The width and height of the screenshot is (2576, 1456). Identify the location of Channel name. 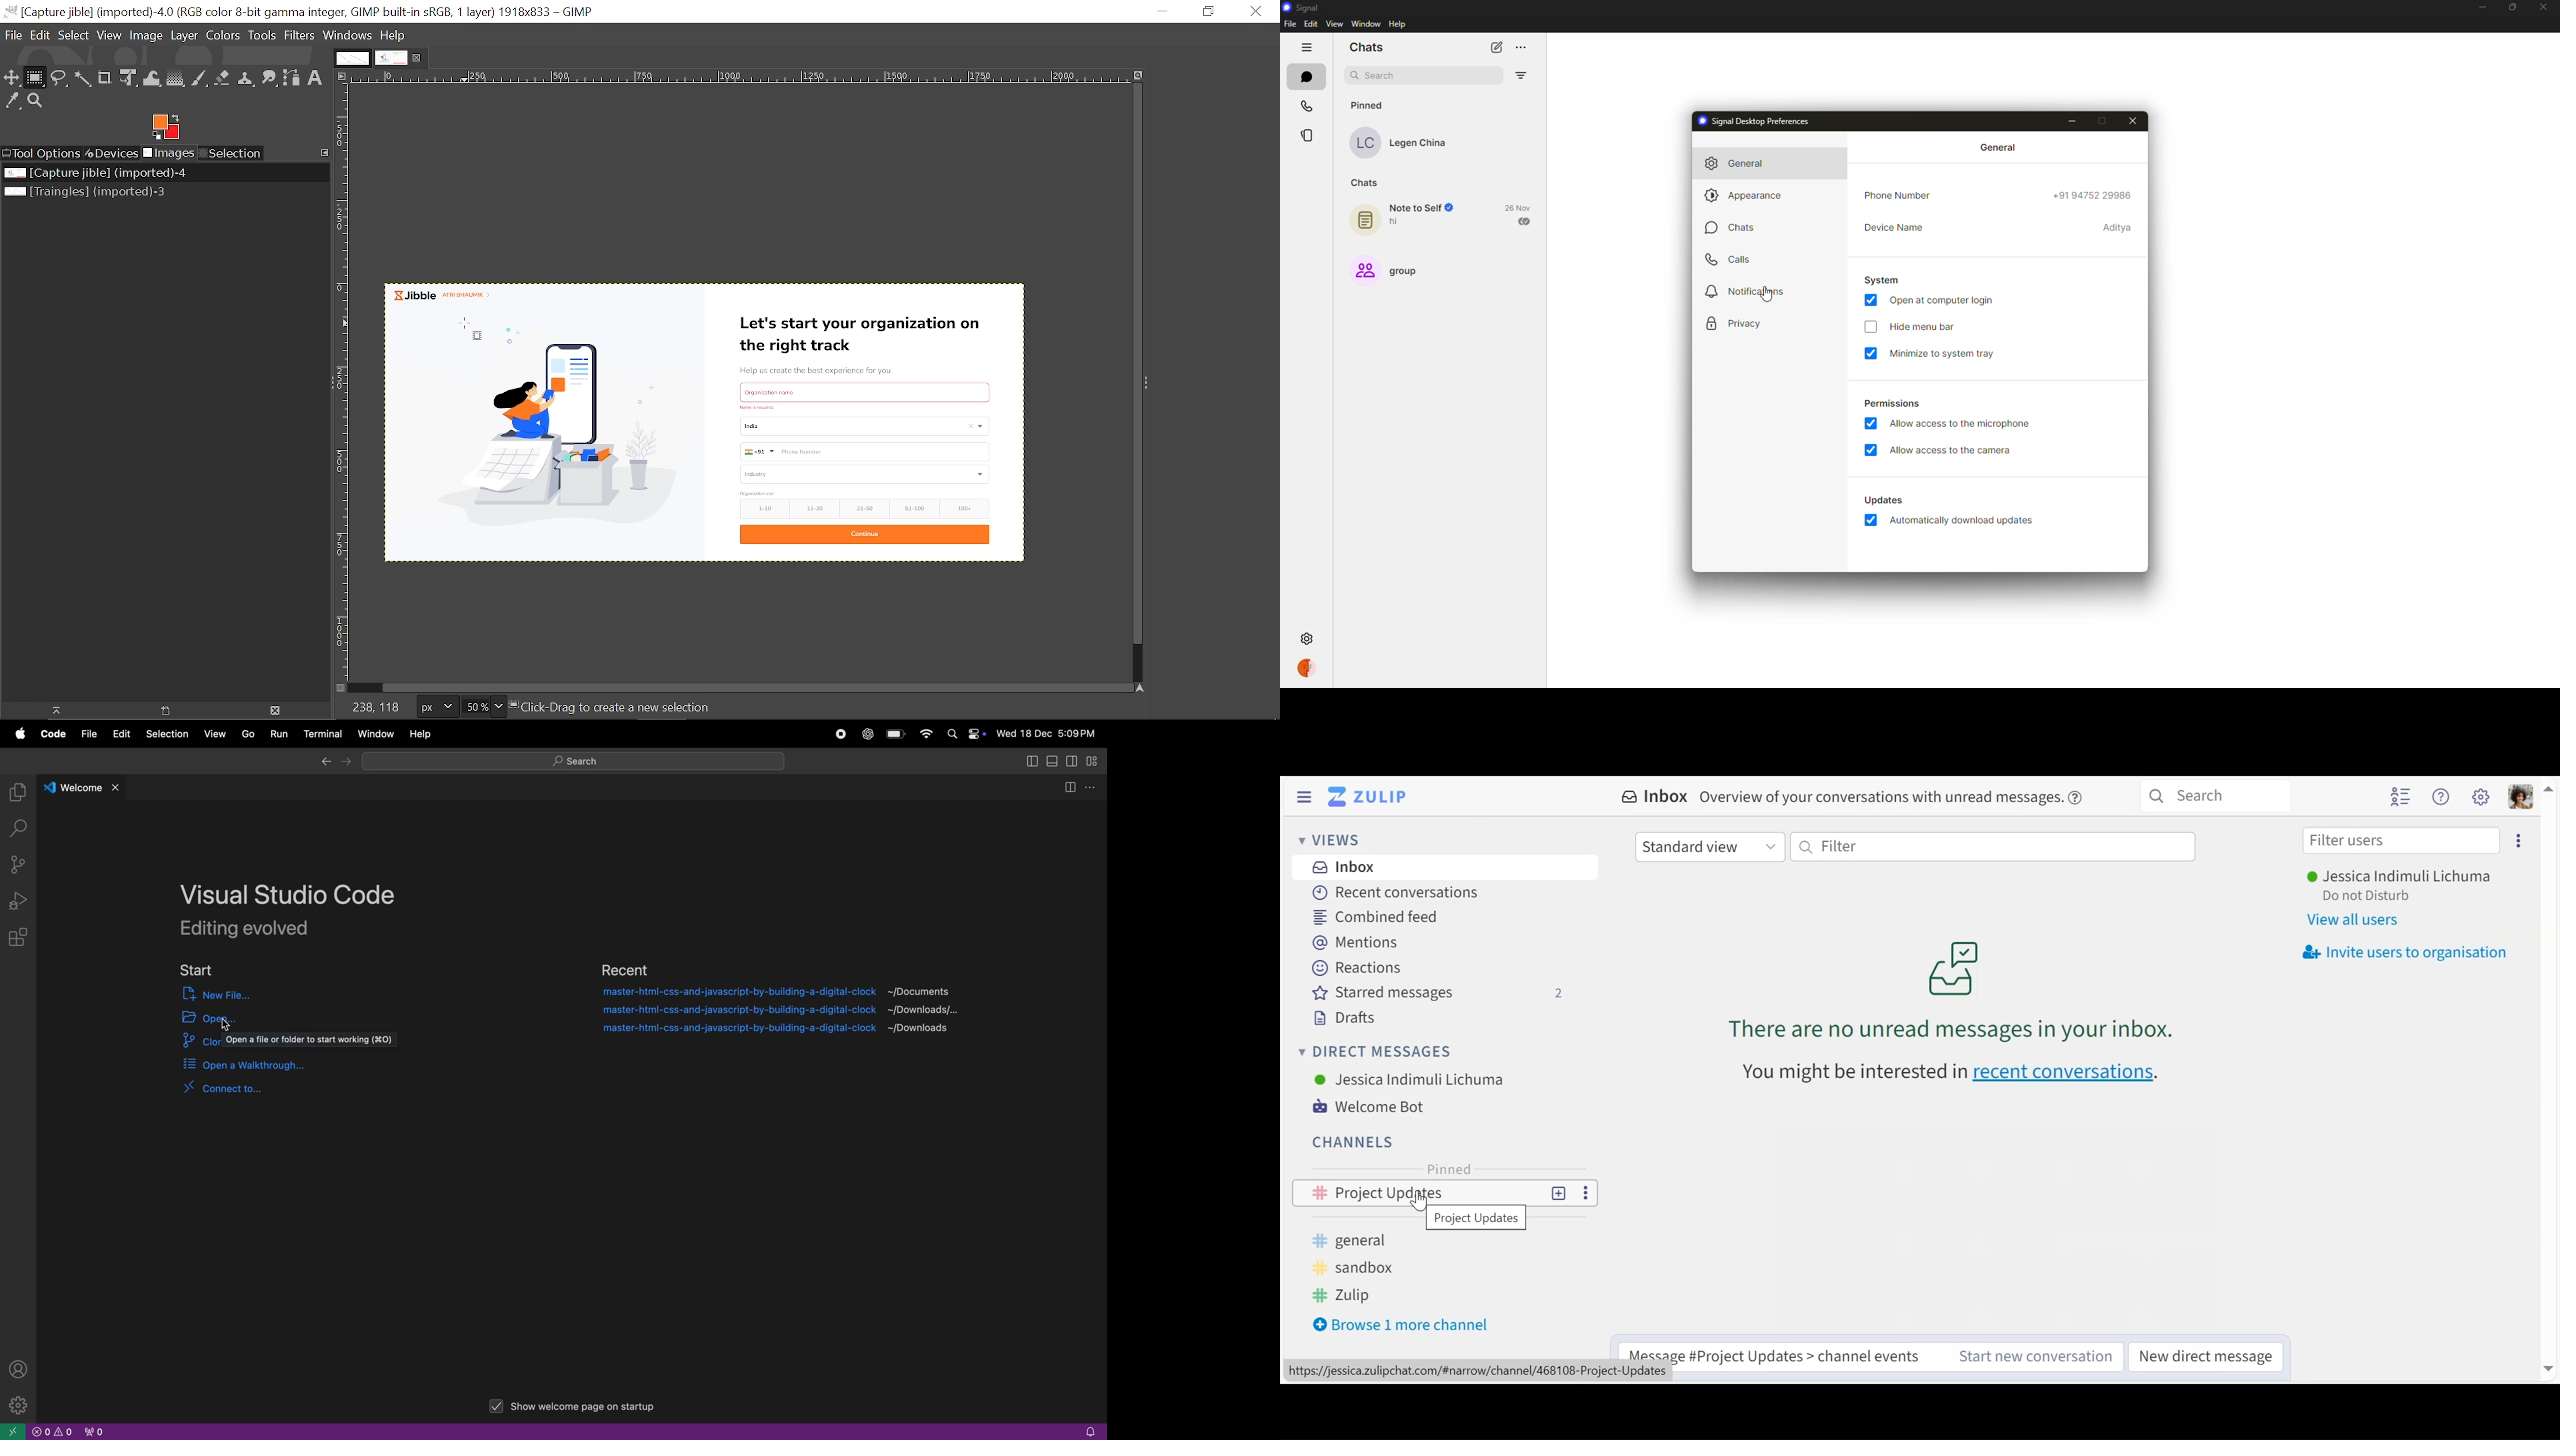
(1477, 1219).